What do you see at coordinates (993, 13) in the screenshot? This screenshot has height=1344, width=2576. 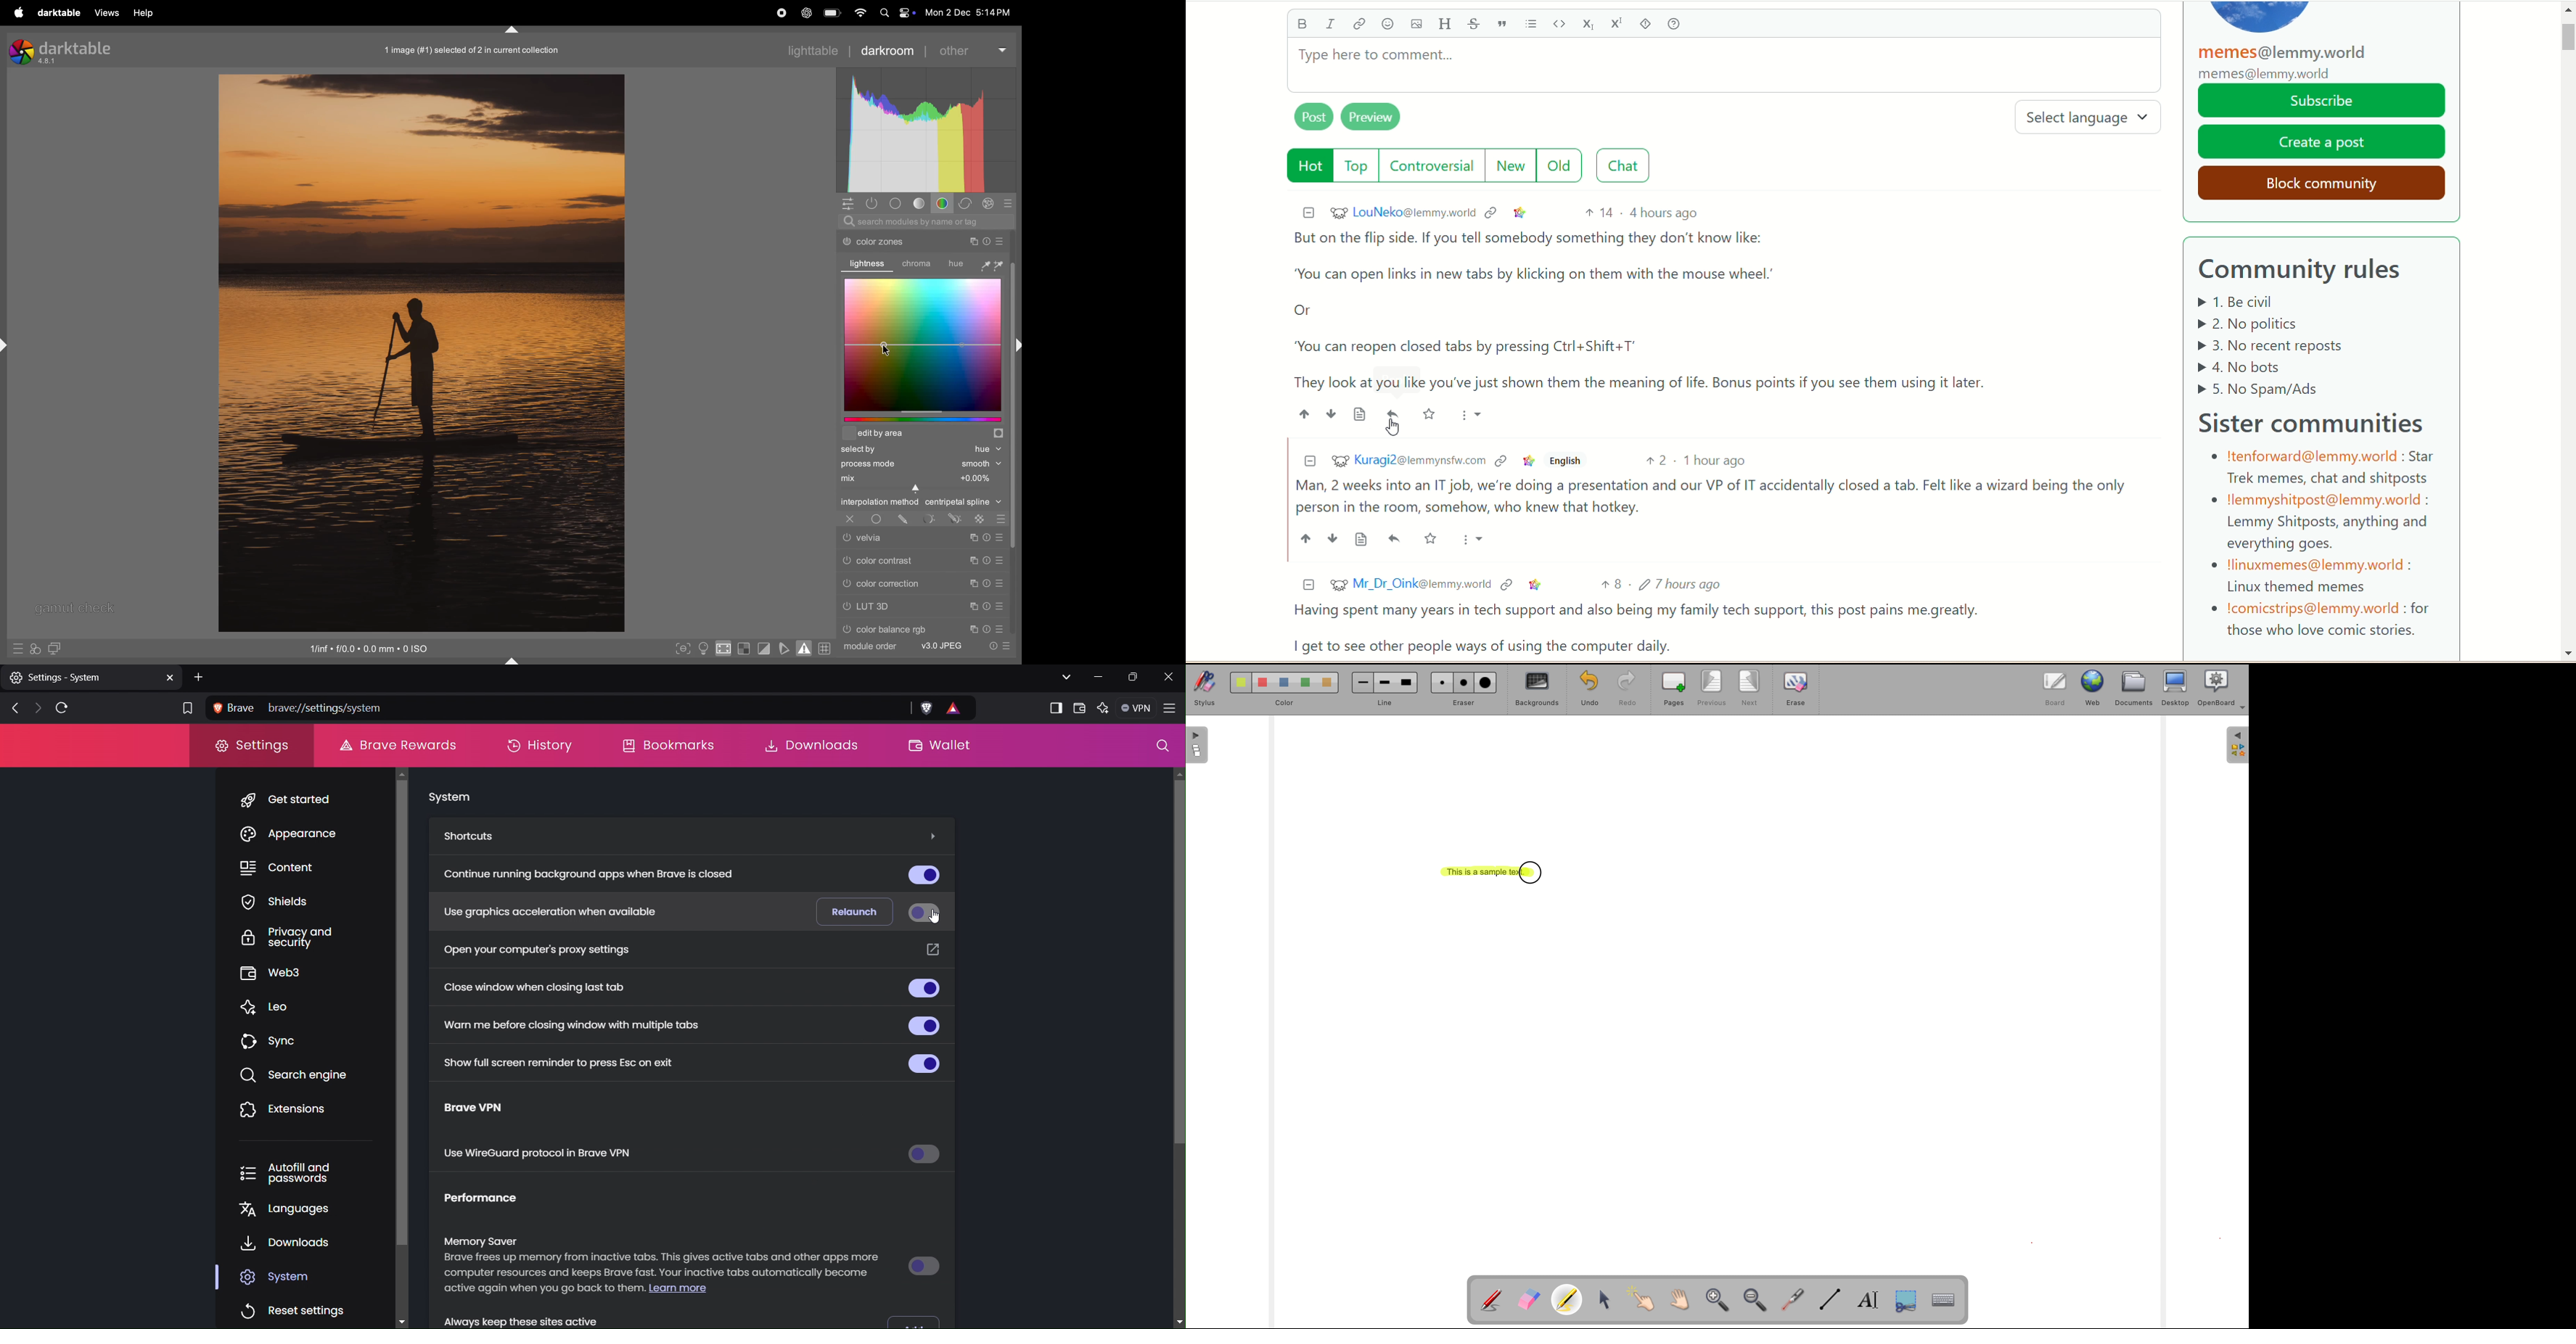 I see `5:14PM` at bounding box center [993, 13].